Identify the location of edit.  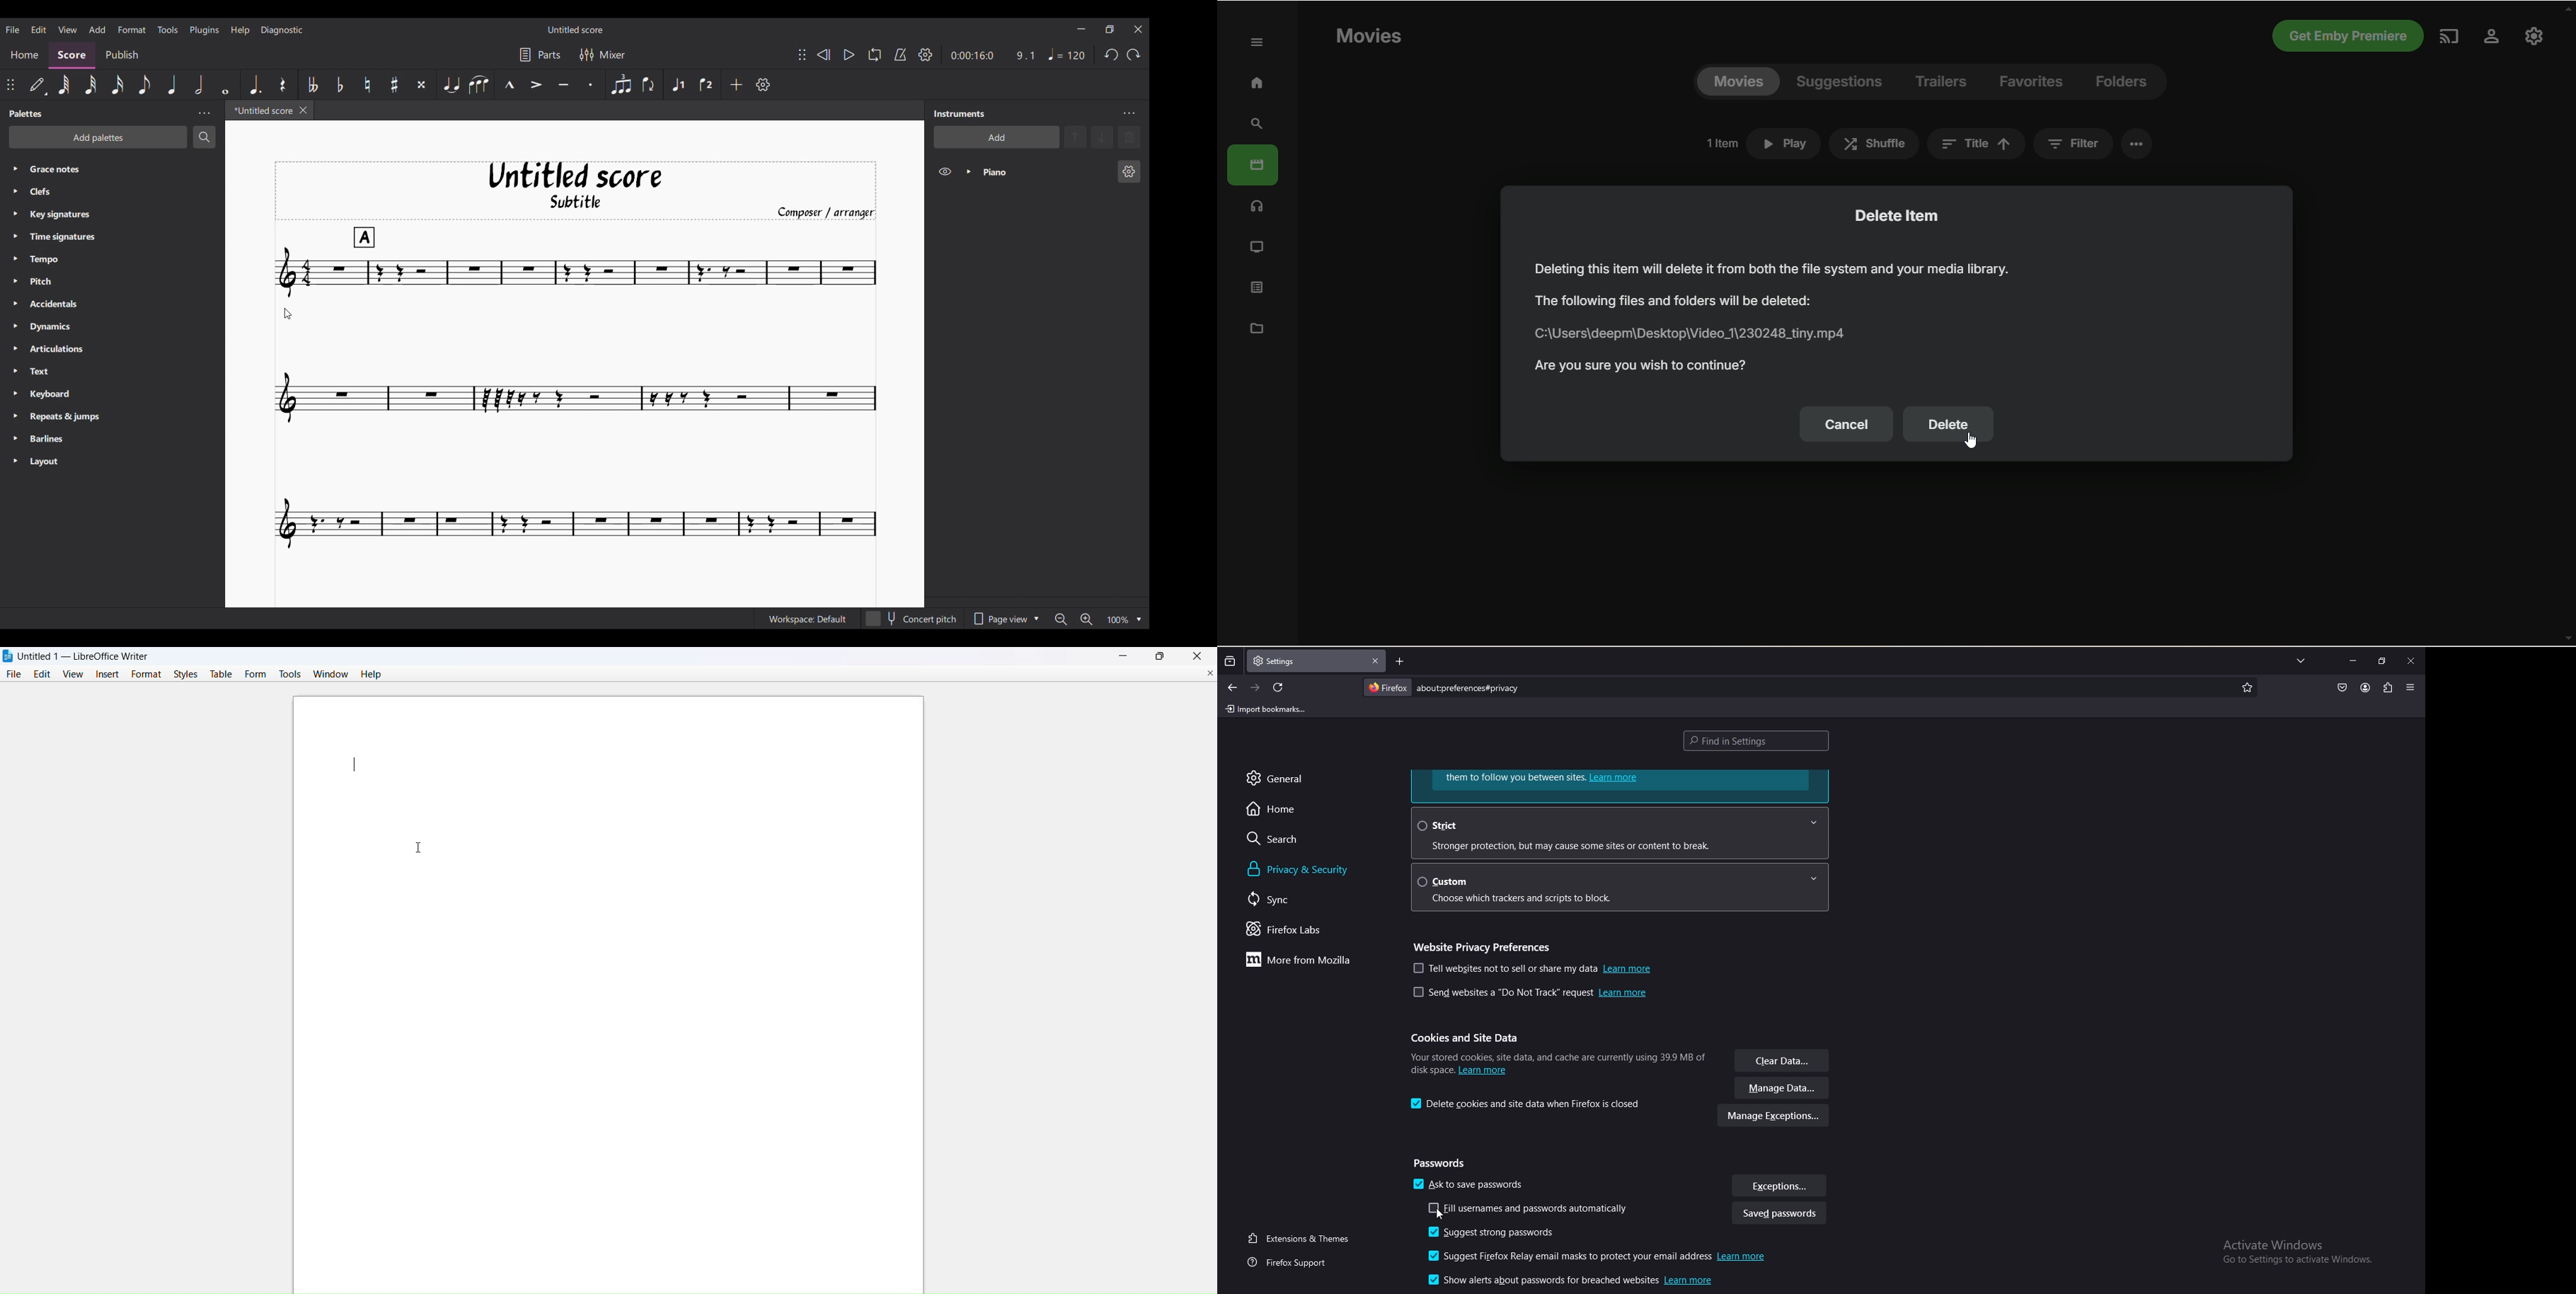
(44, 674).